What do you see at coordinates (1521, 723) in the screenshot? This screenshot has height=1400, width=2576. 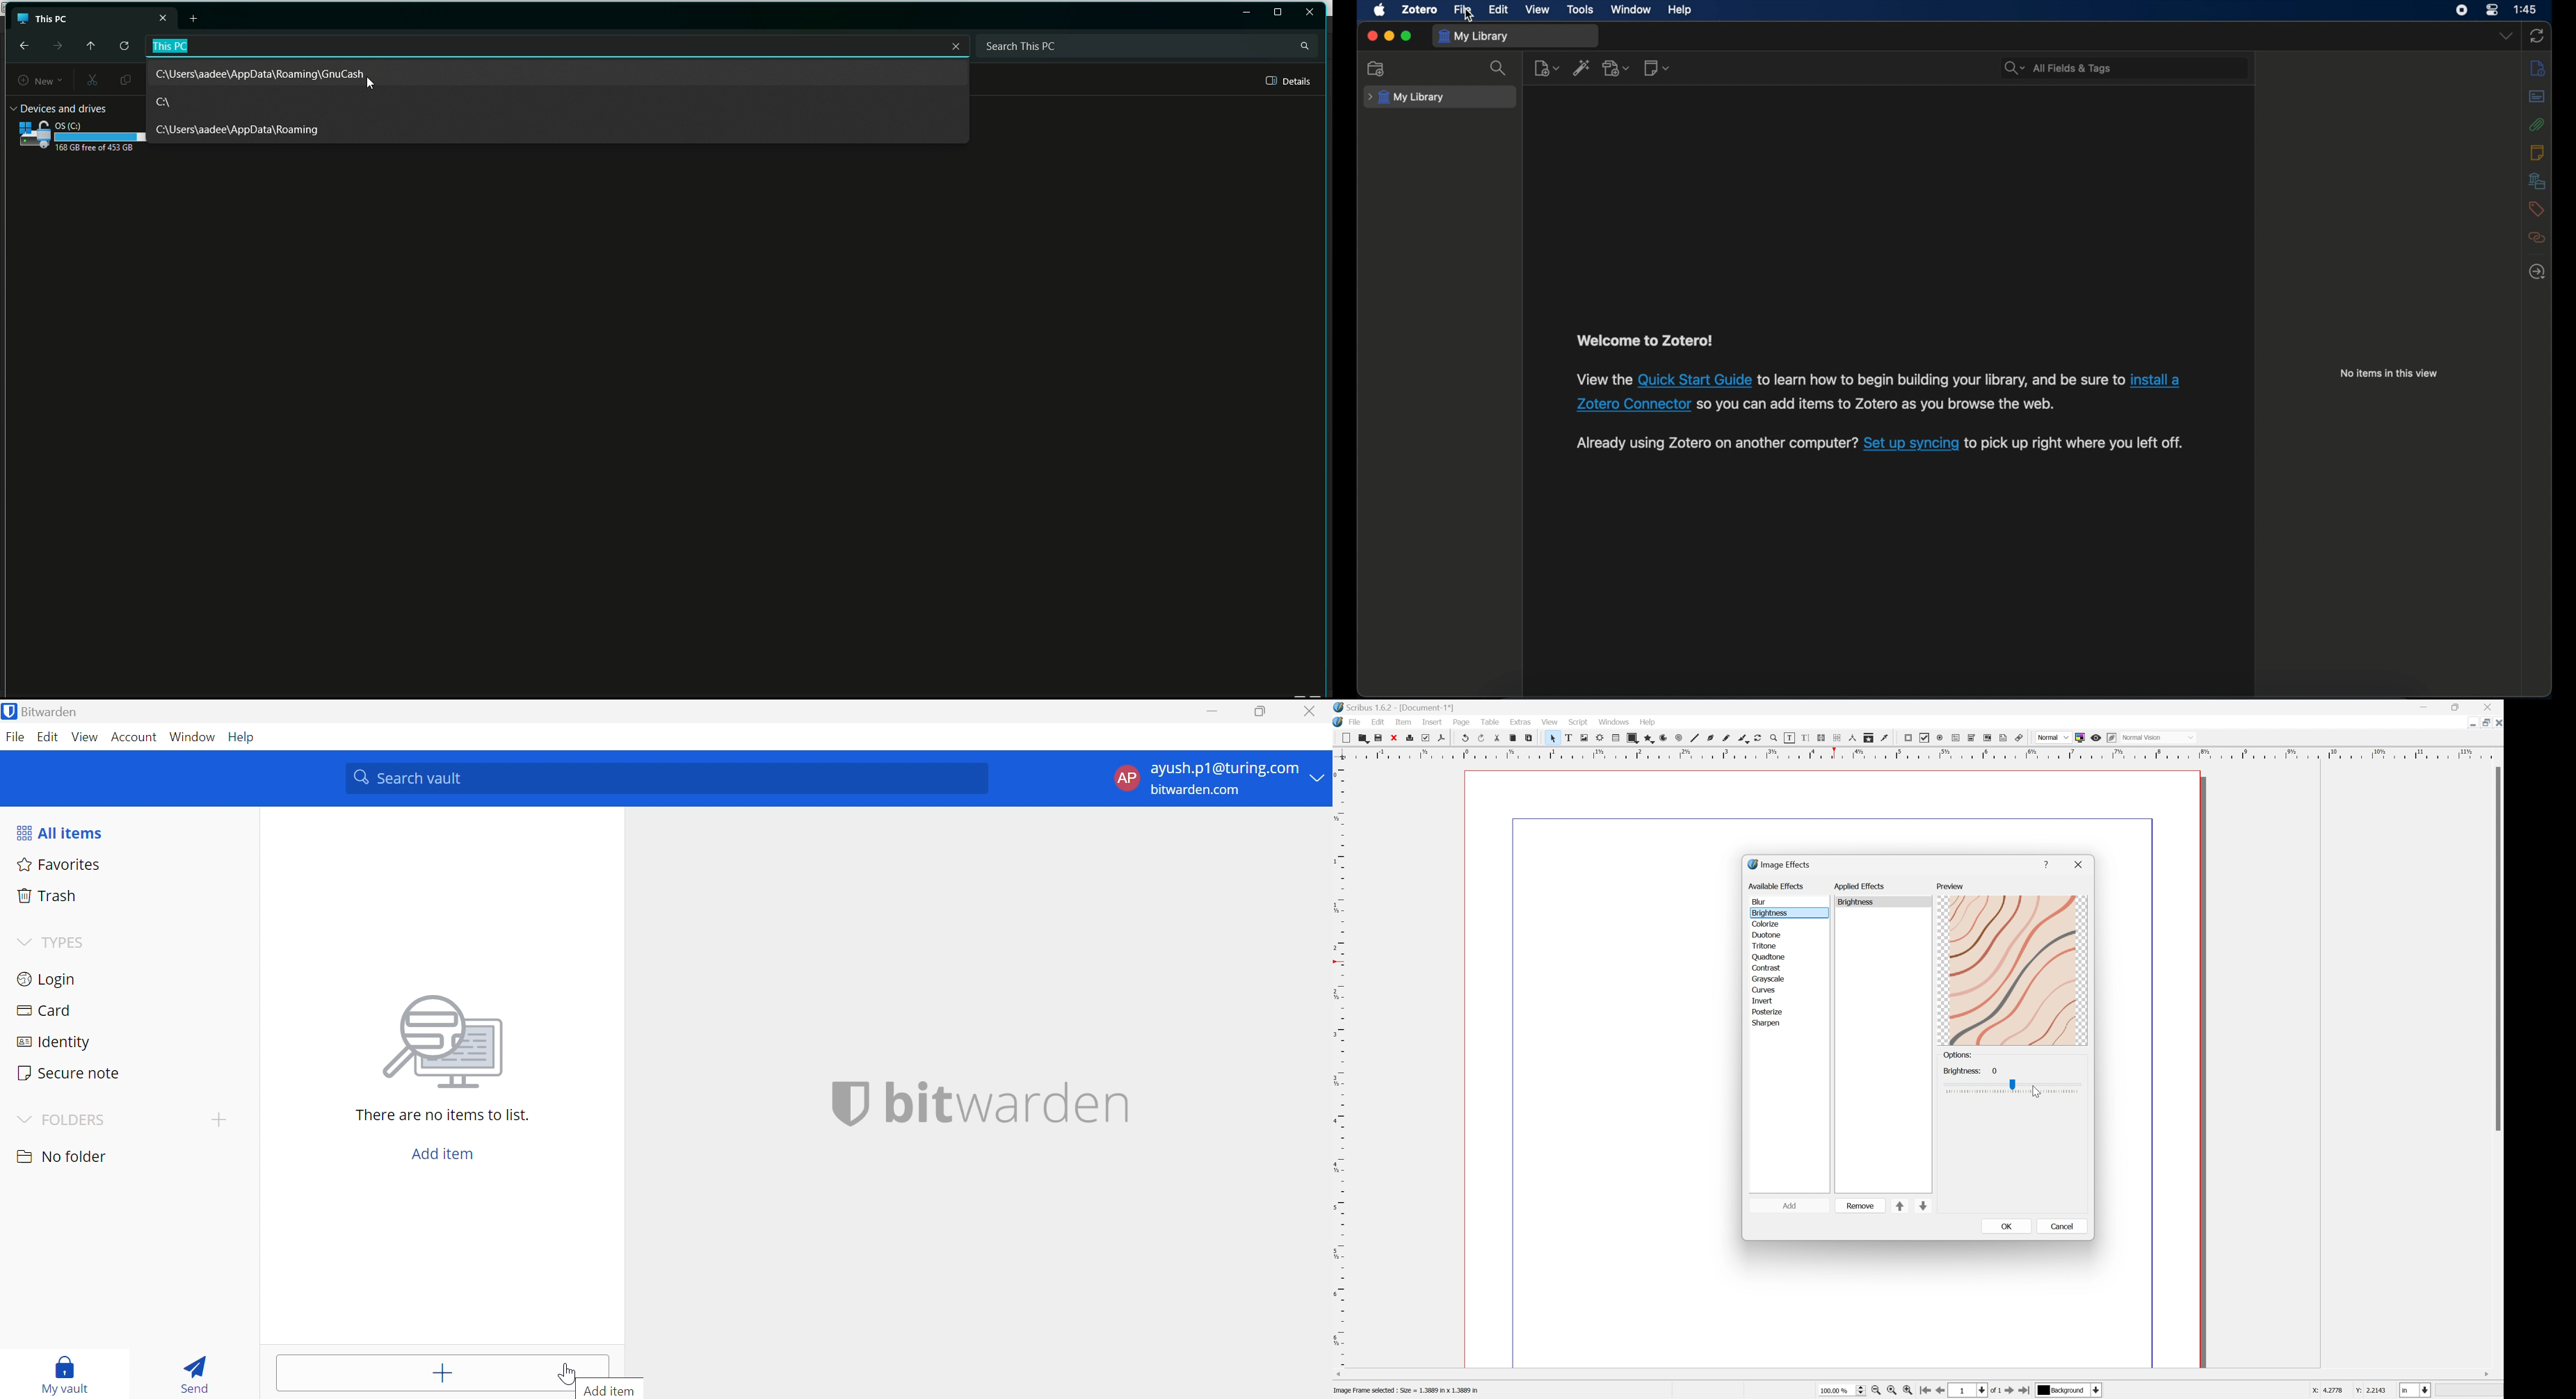 I see `Extras` at bounding box center [1521, 723].